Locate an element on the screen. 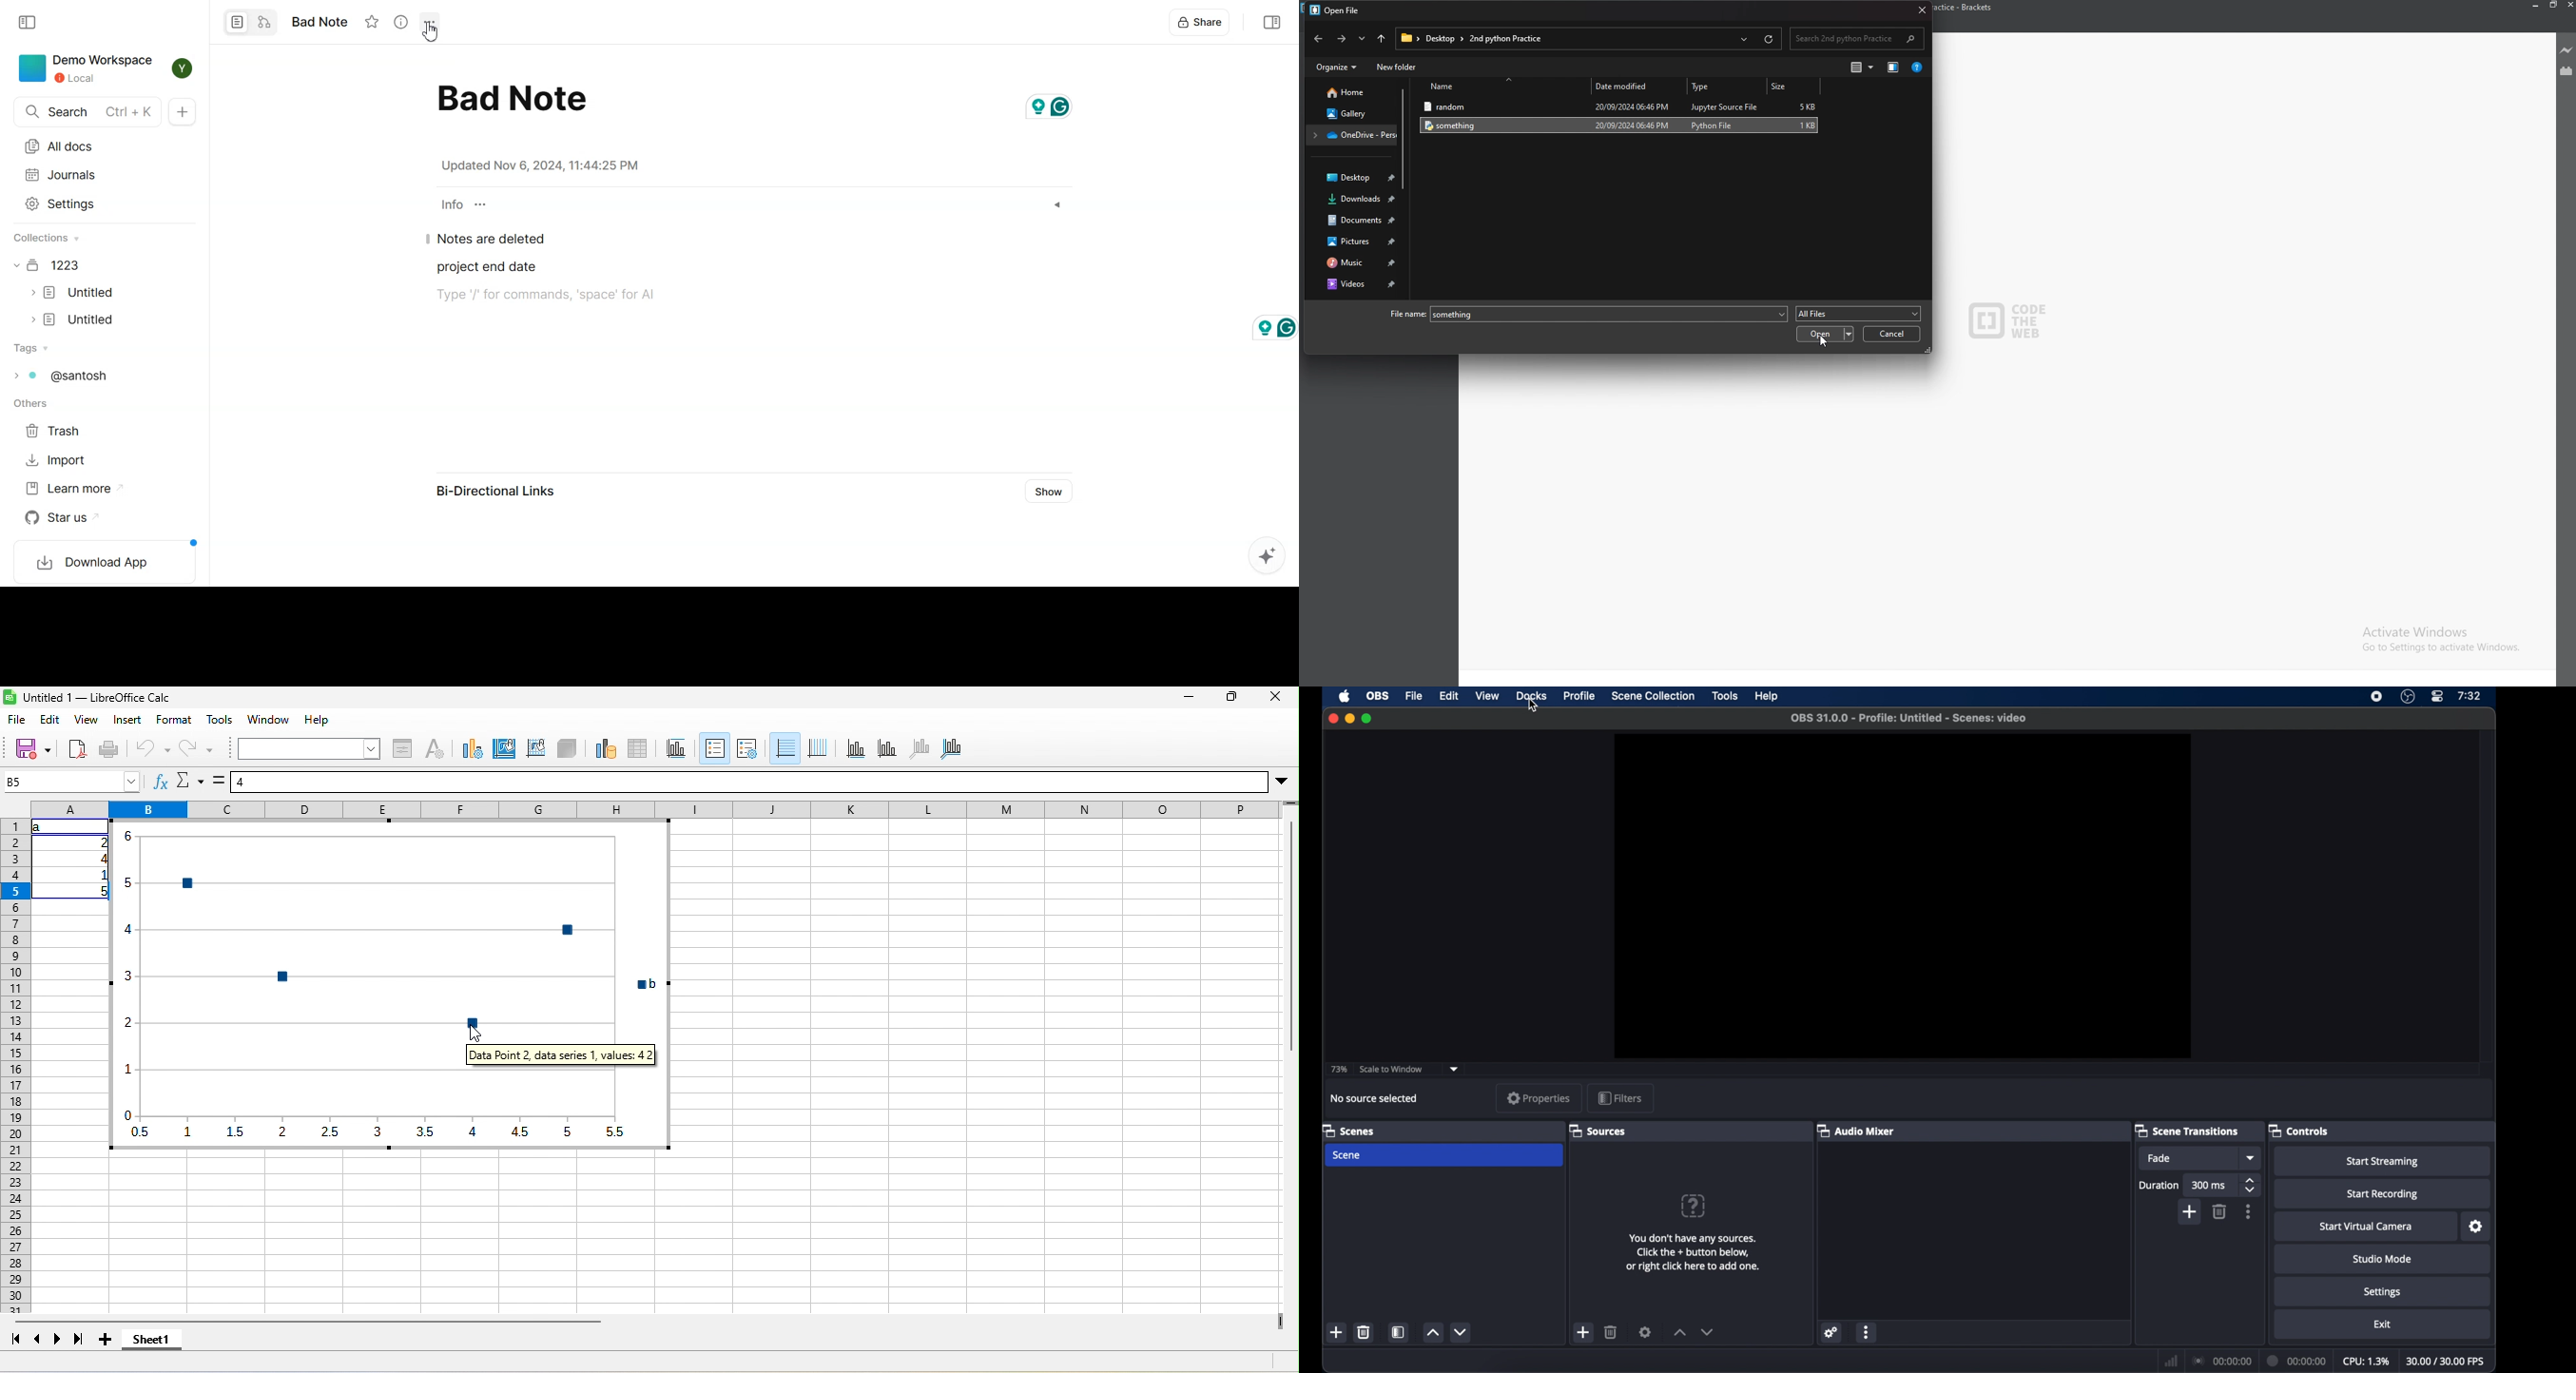 The height and width of the screenshot is (1400, 2576). fade is located at coordinates (2158, 1158).